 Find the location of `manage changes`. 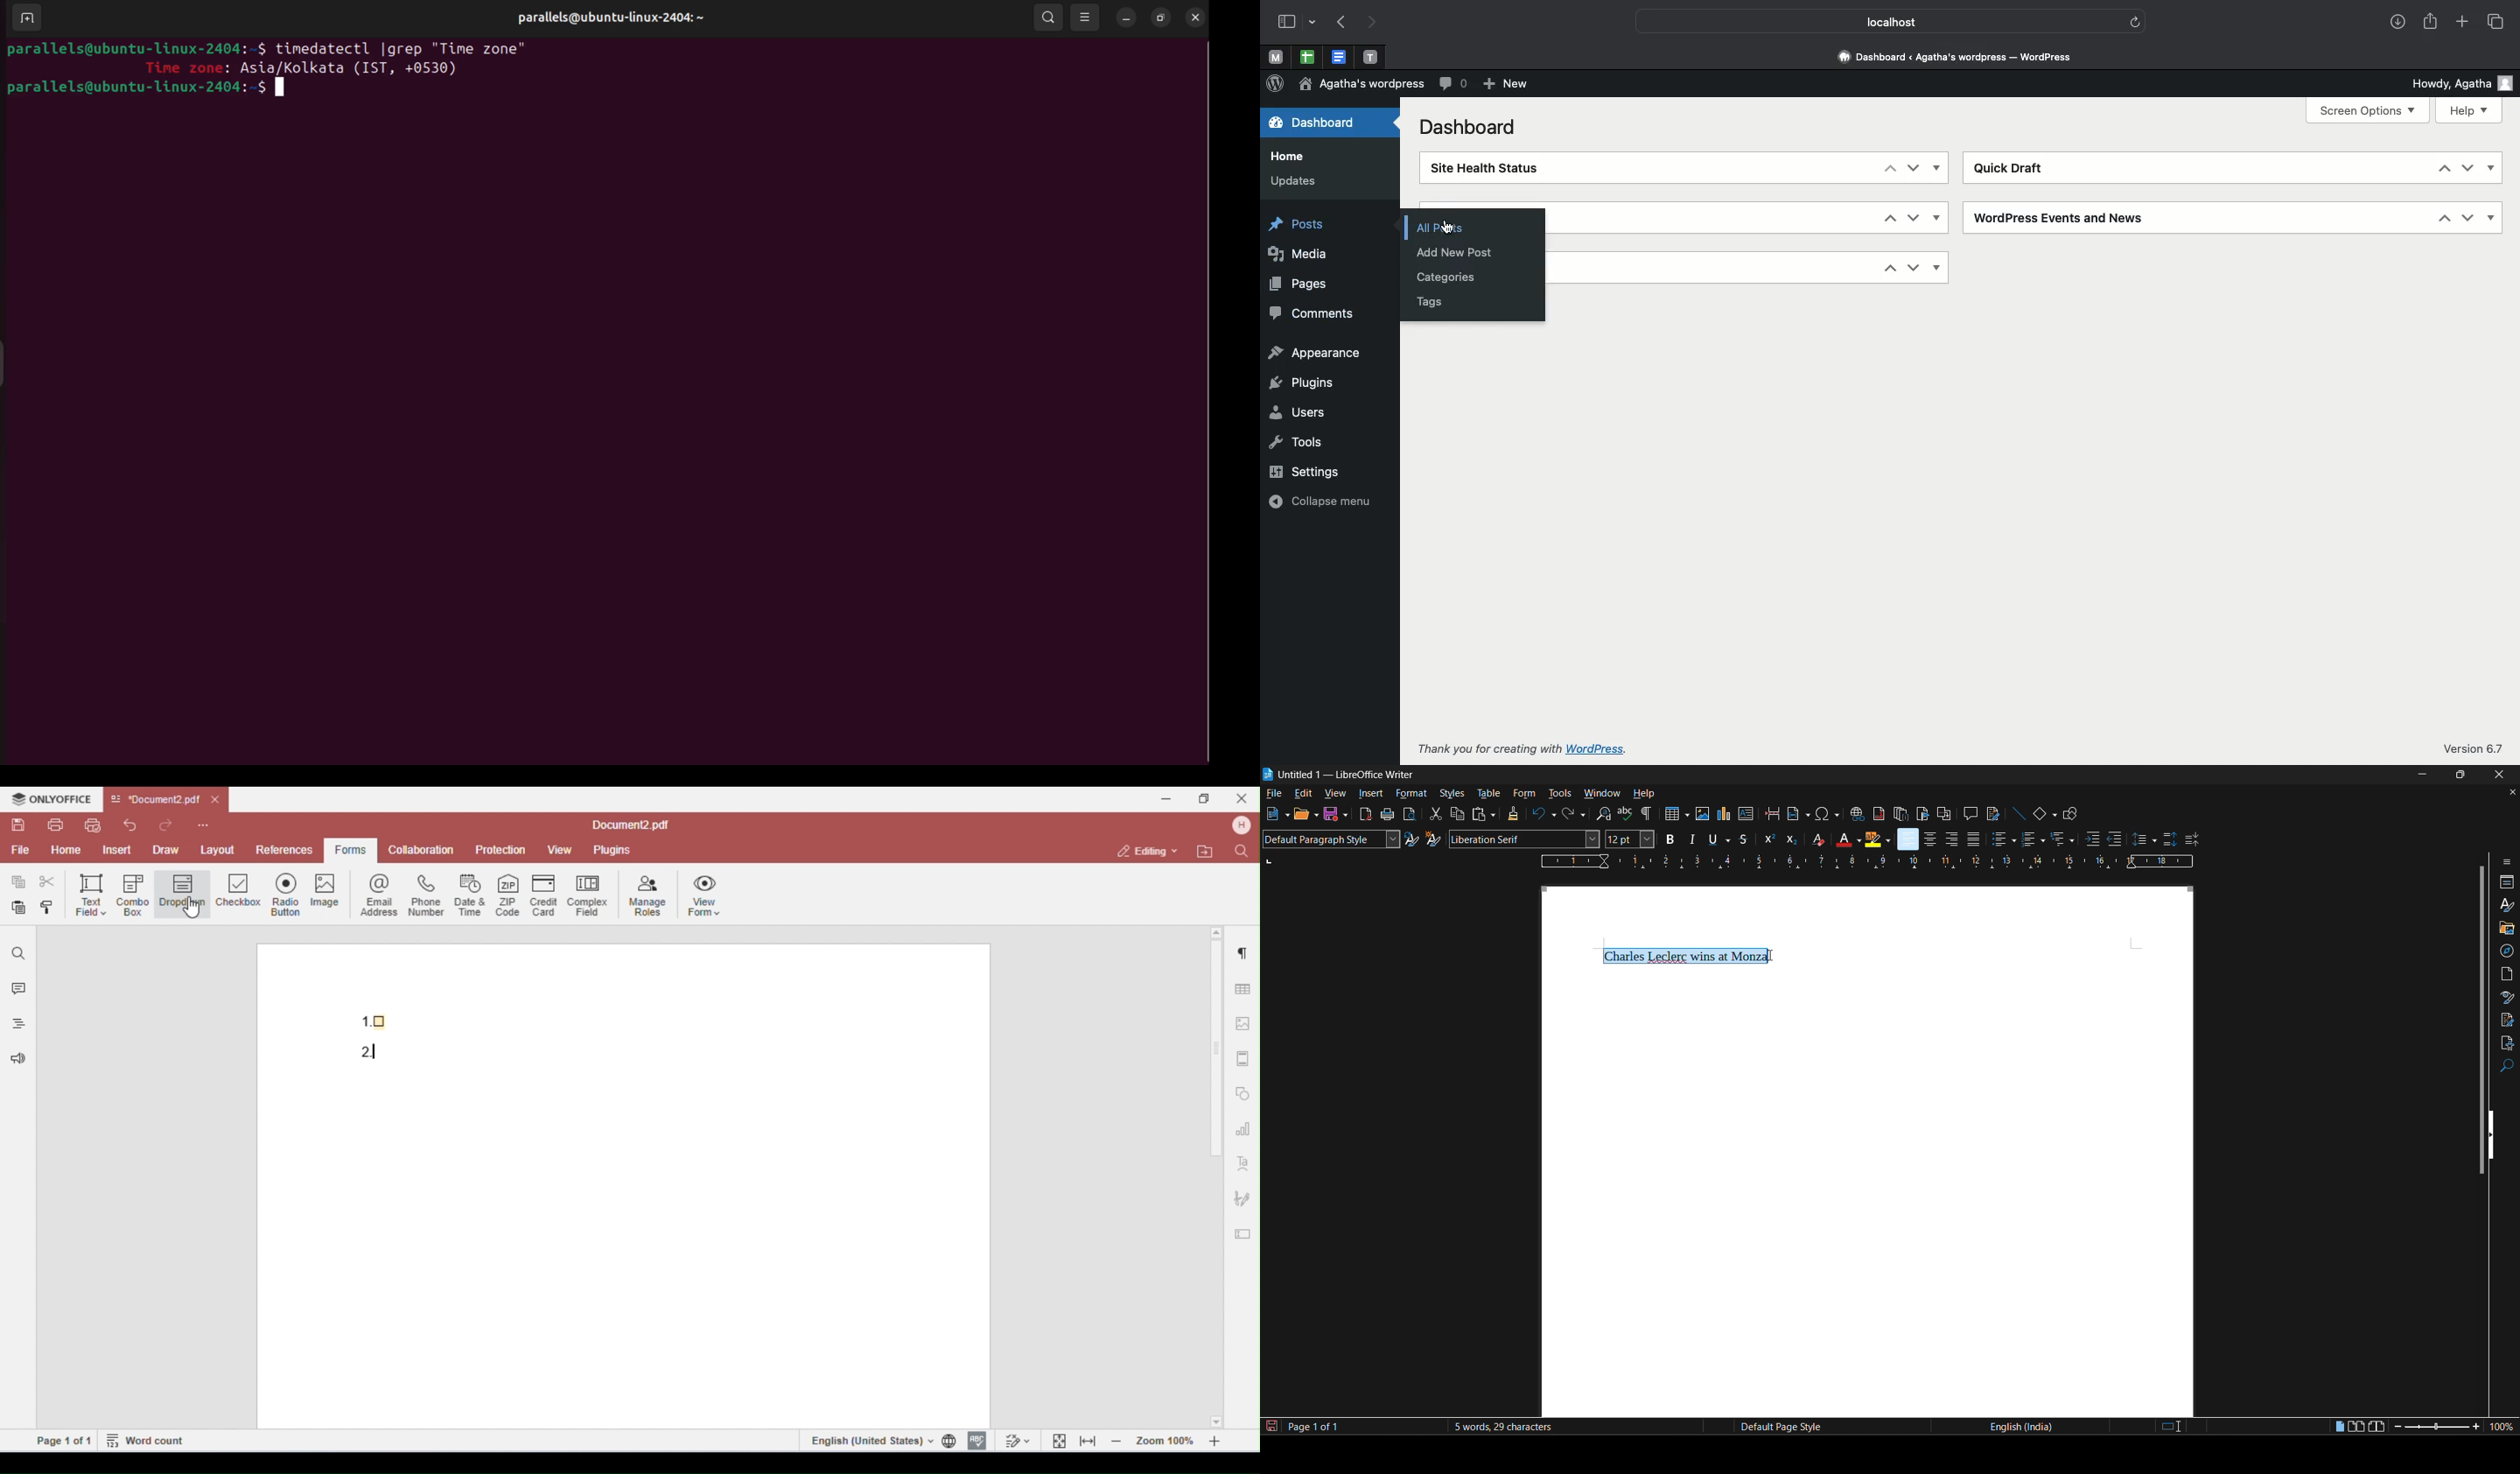

manage changes is located at coordinates (2508, 1020).